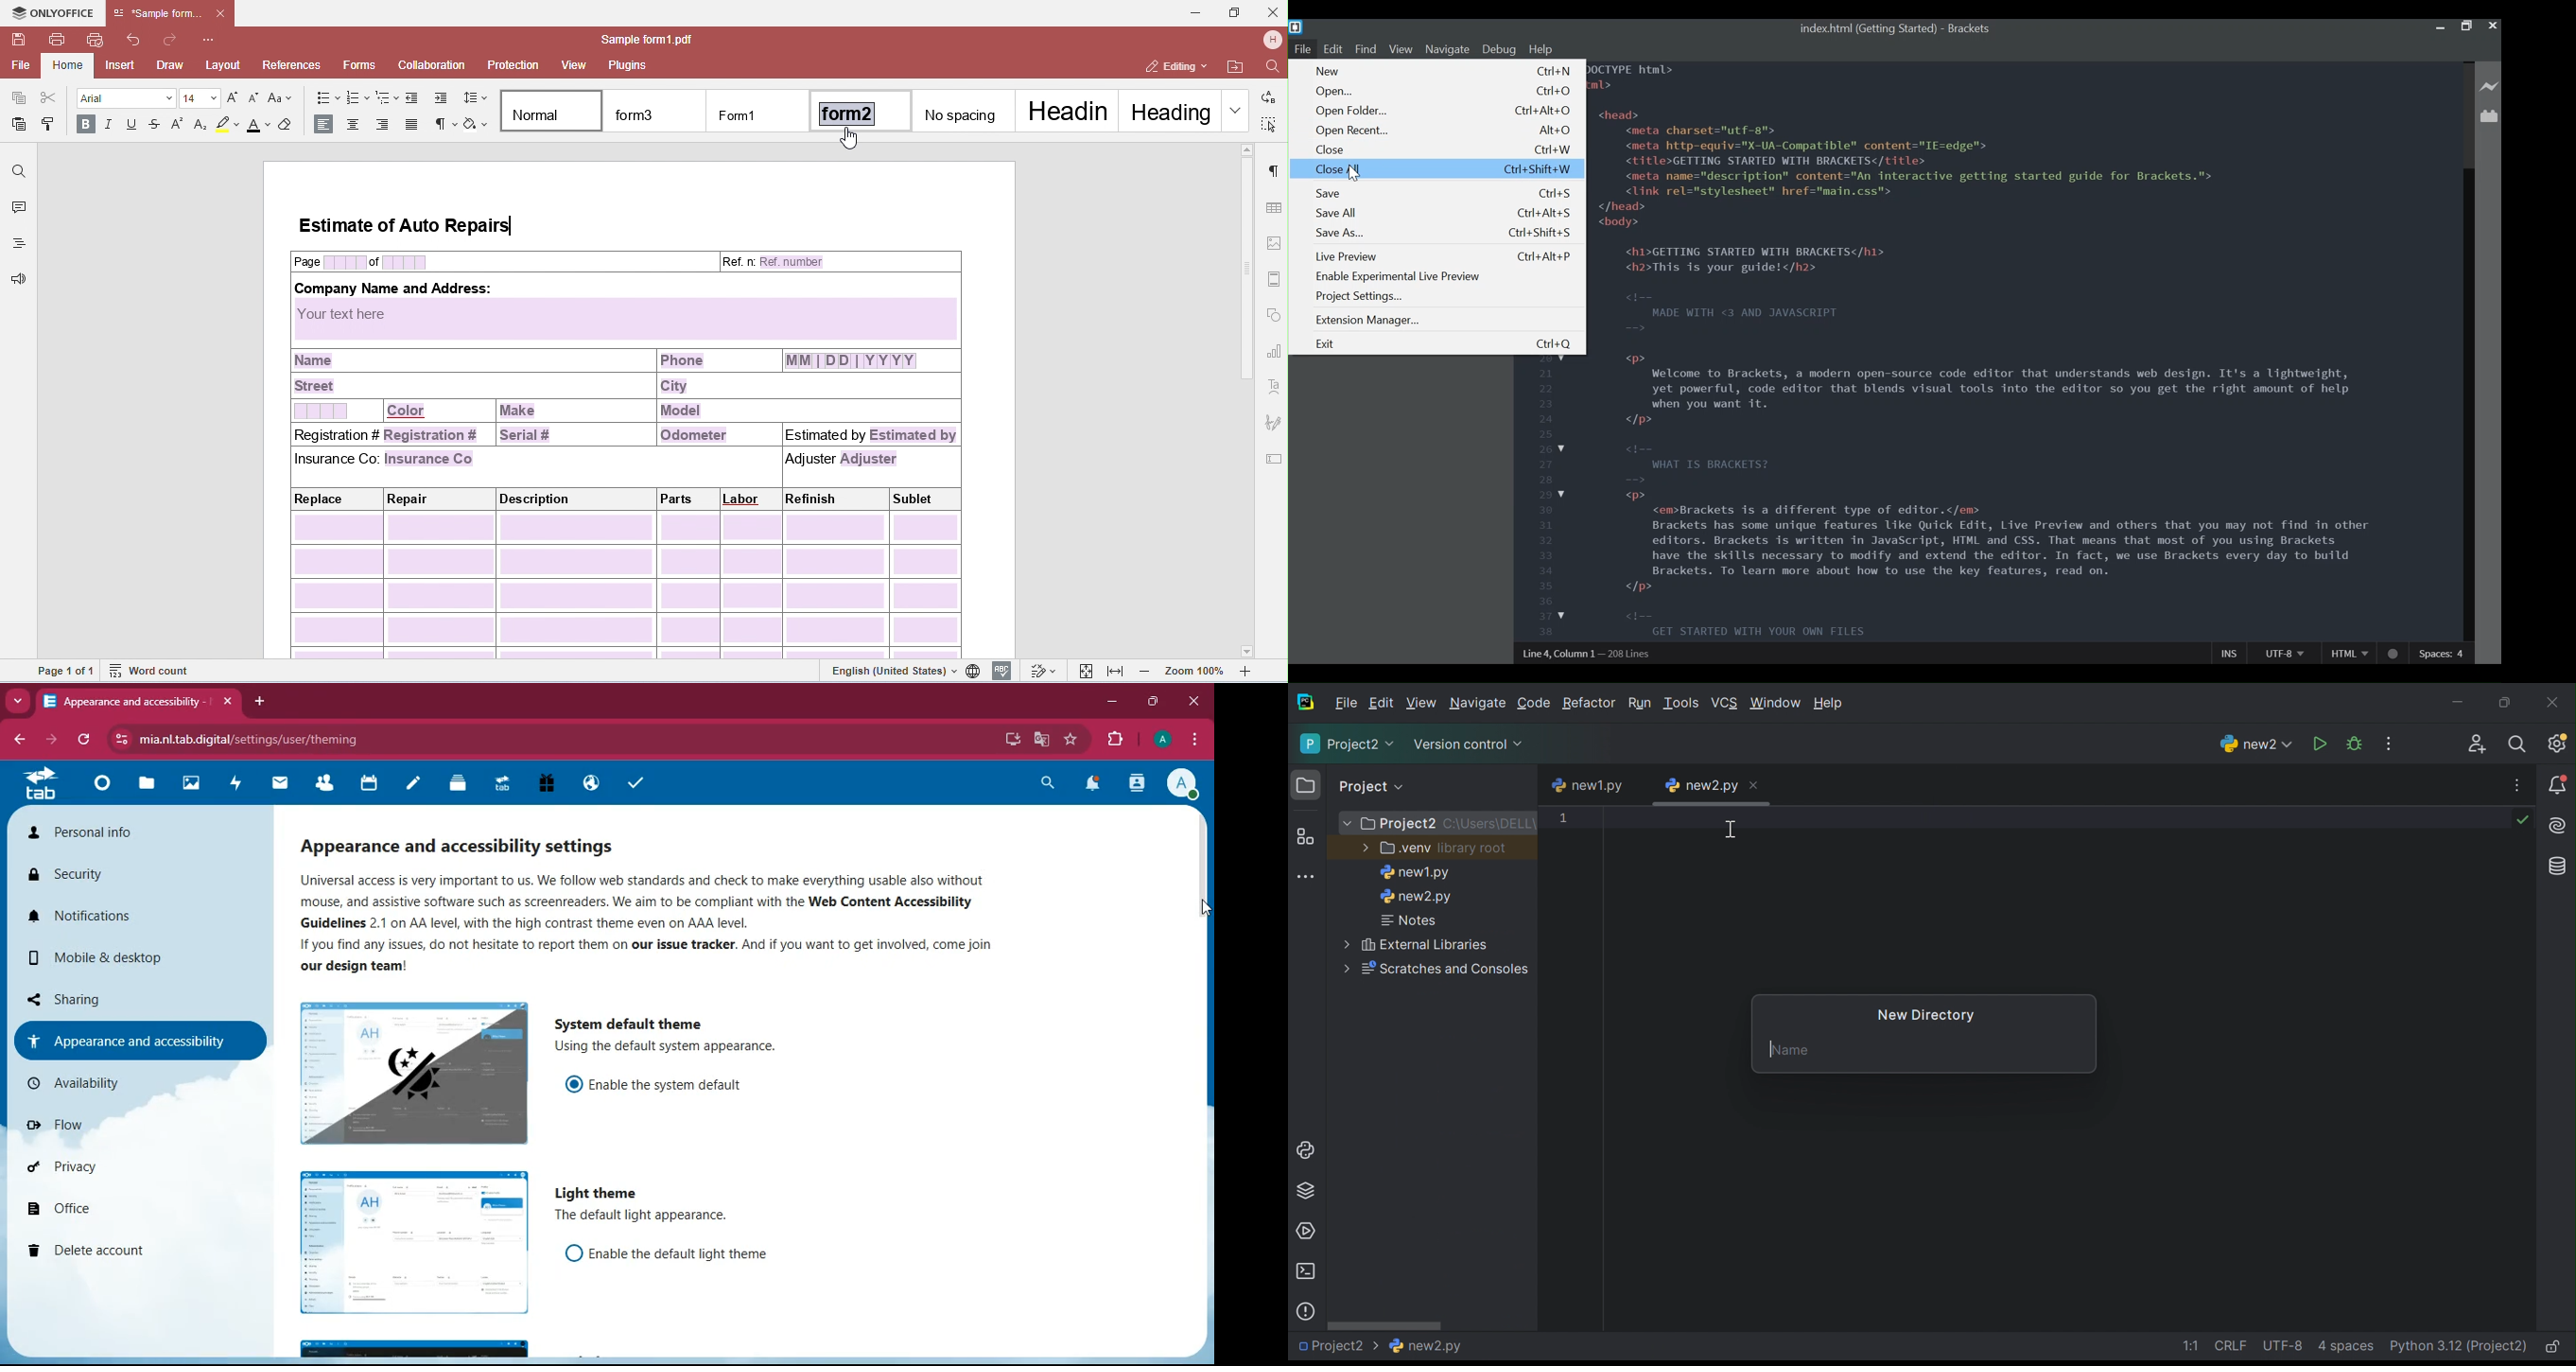 The height and width of the screenshot is (1372, 2576). I want to click on Edit, so click(1335, 49).